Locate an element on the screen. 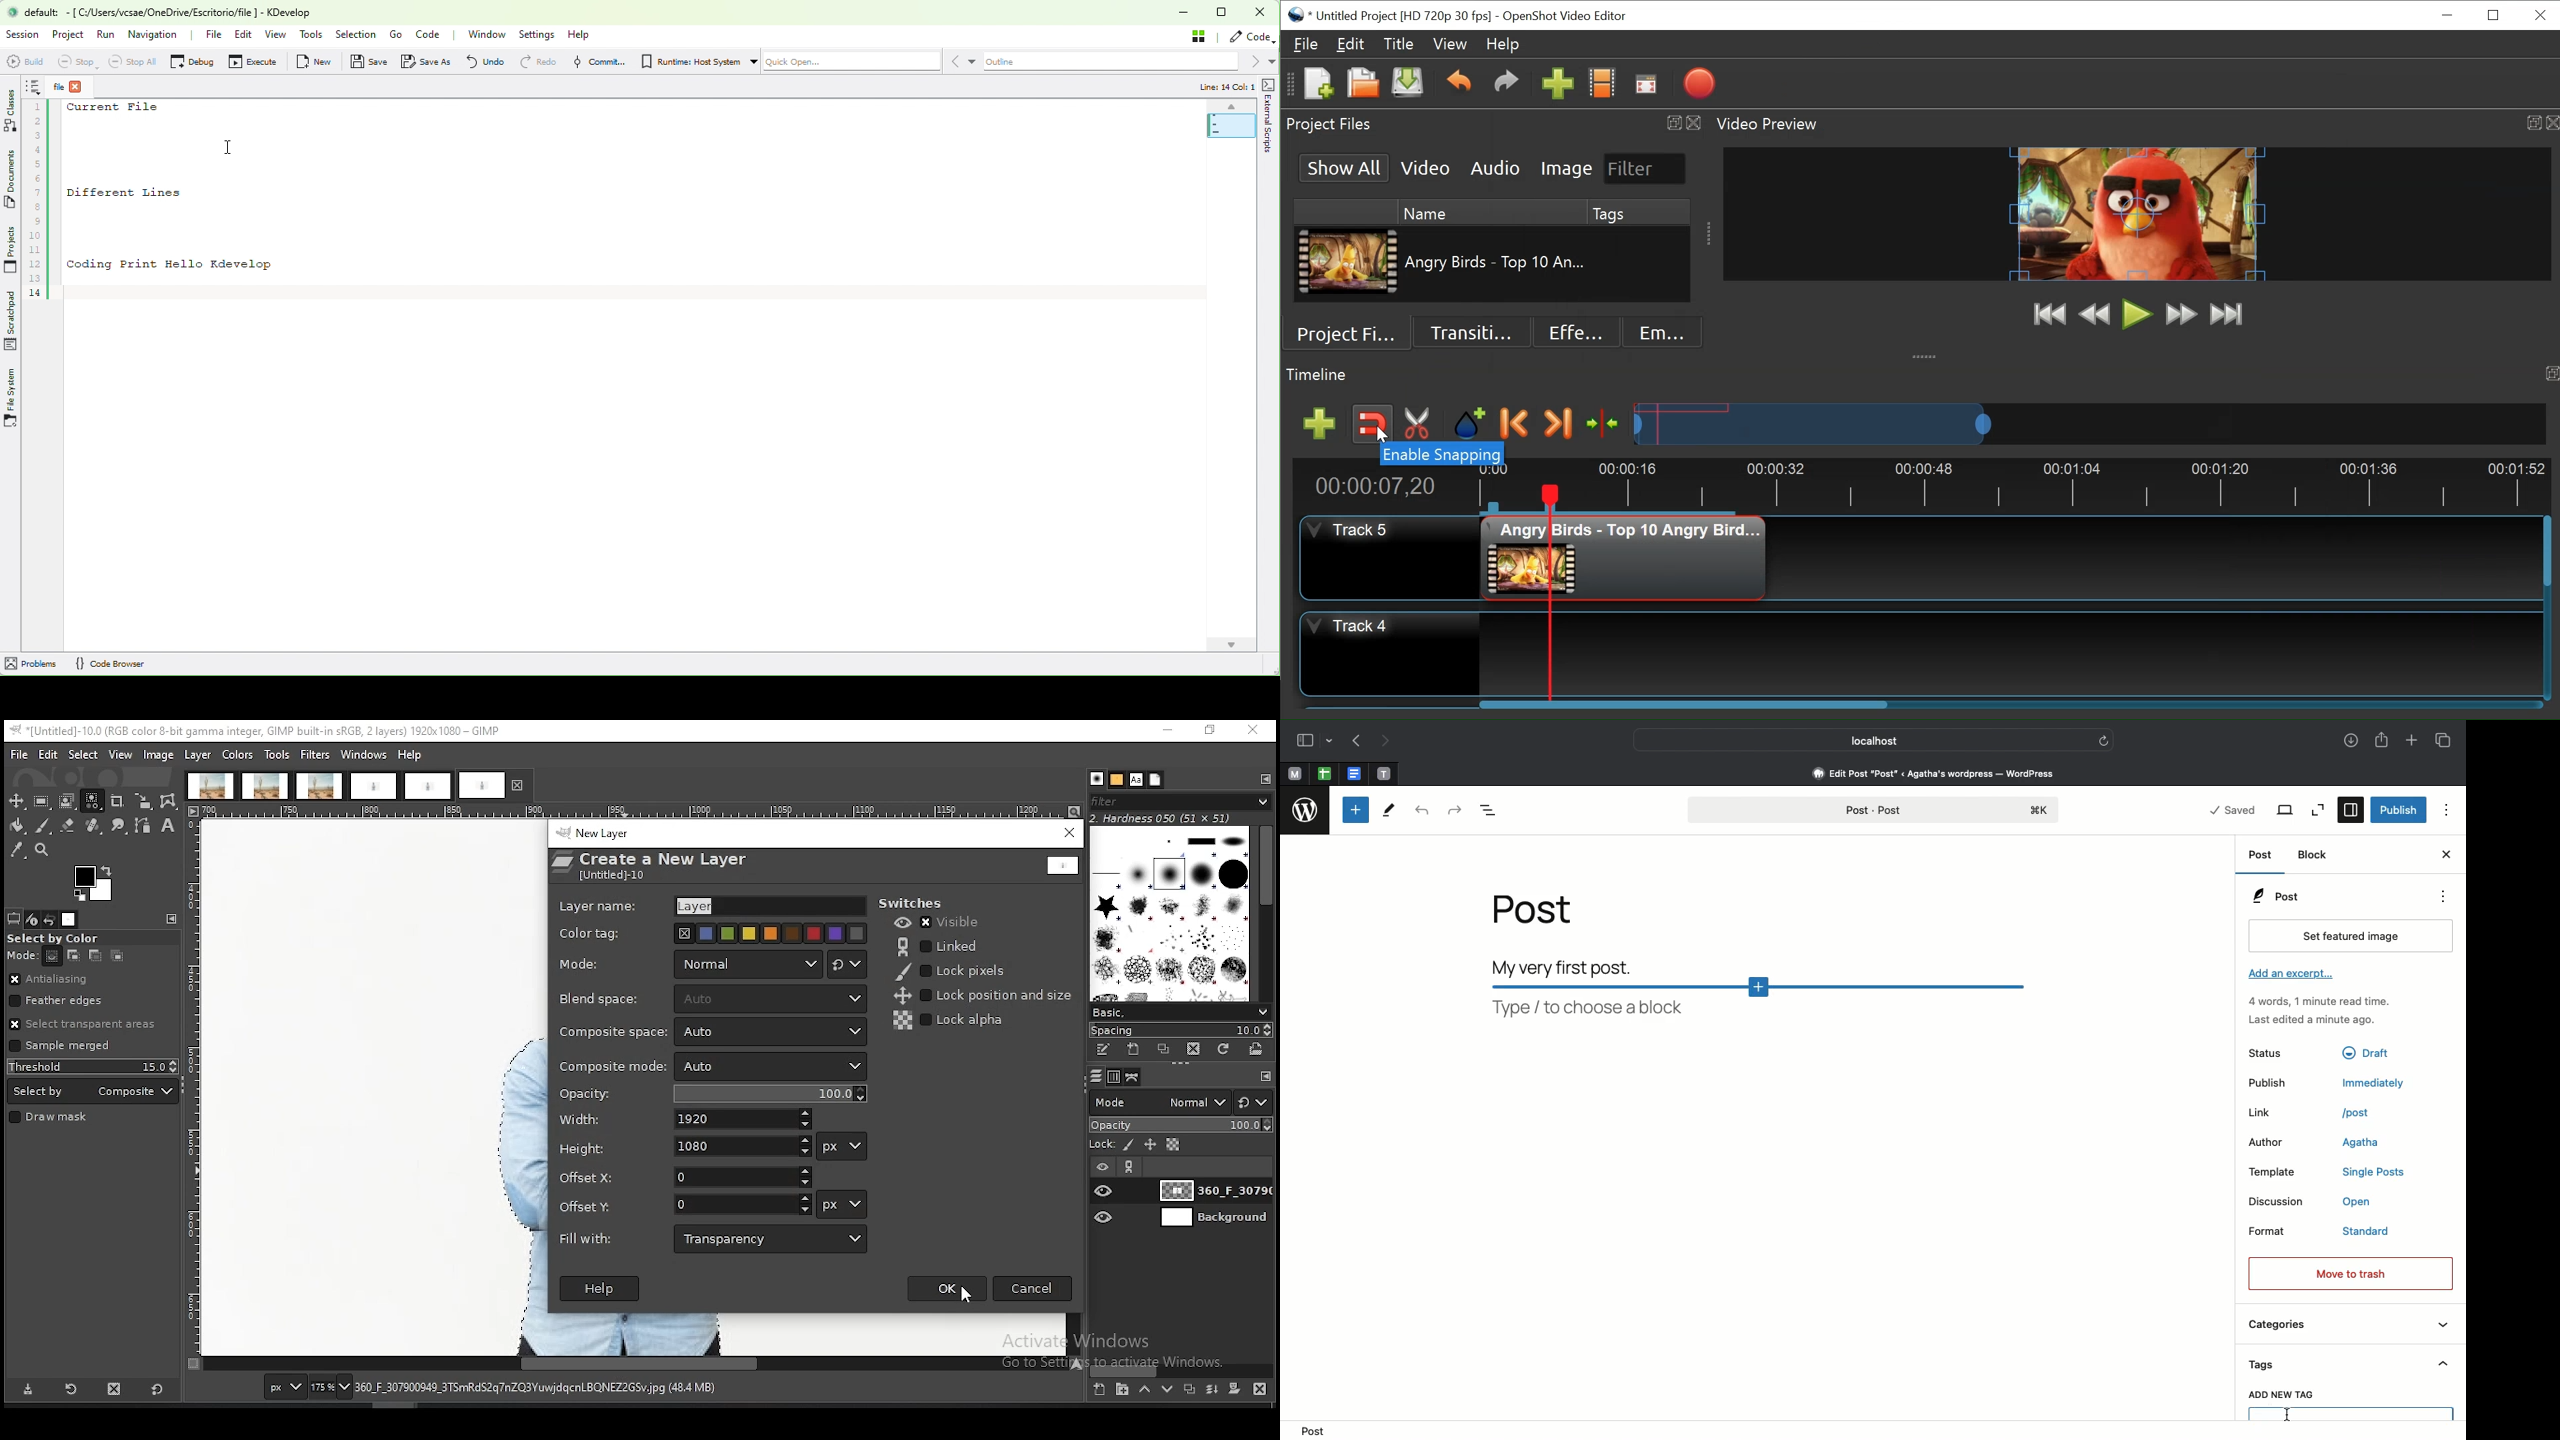  putu is located at coordinates (391, 1074).